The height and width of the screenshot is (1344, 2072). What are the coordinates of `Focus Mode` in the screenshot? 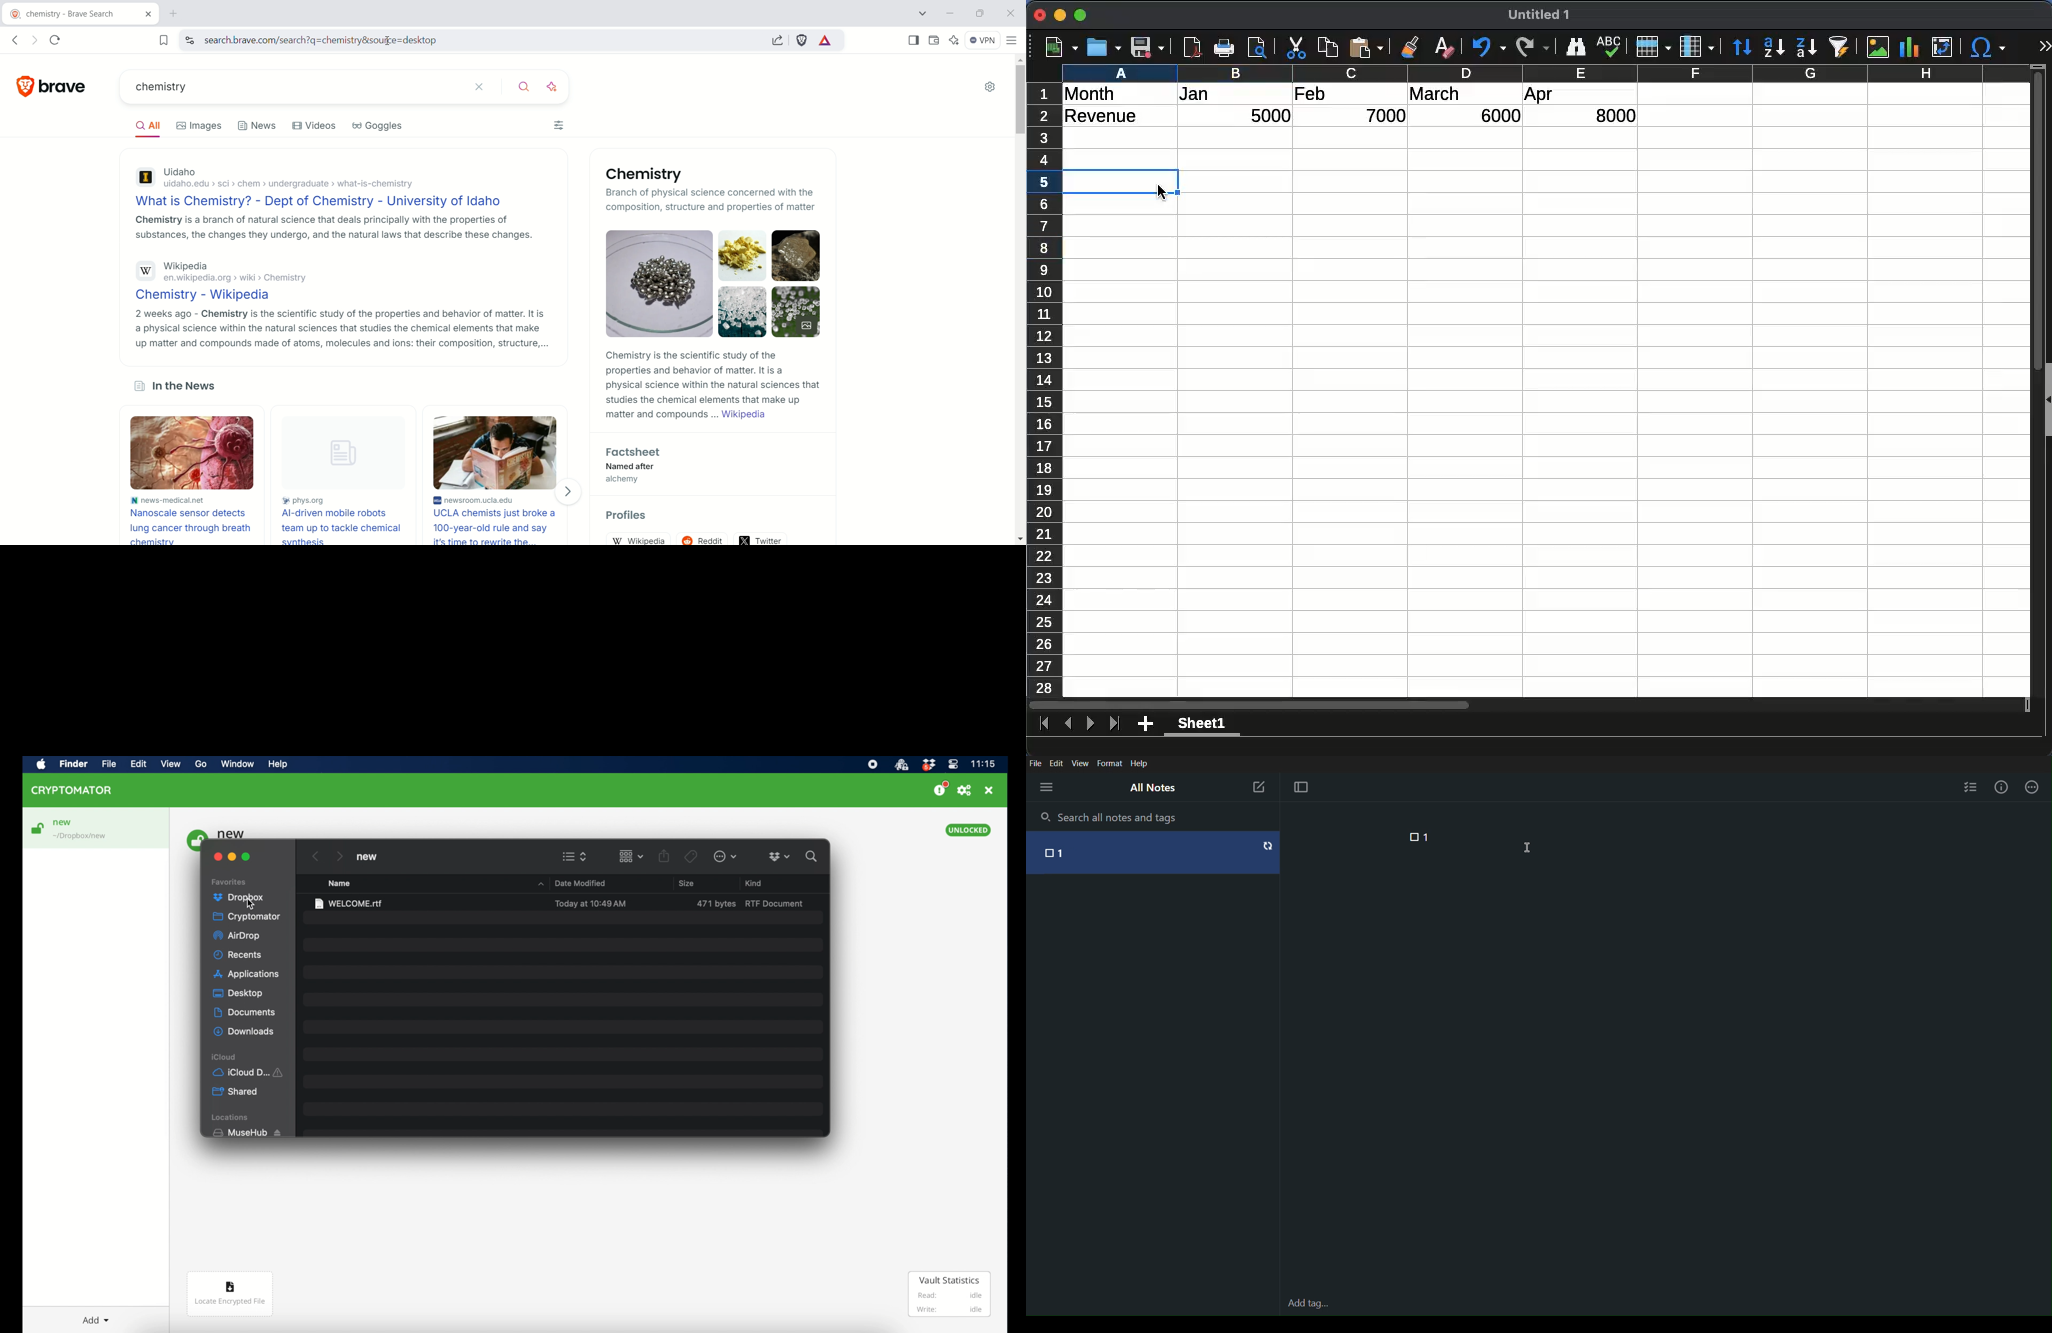 It's located at (1300, 788).